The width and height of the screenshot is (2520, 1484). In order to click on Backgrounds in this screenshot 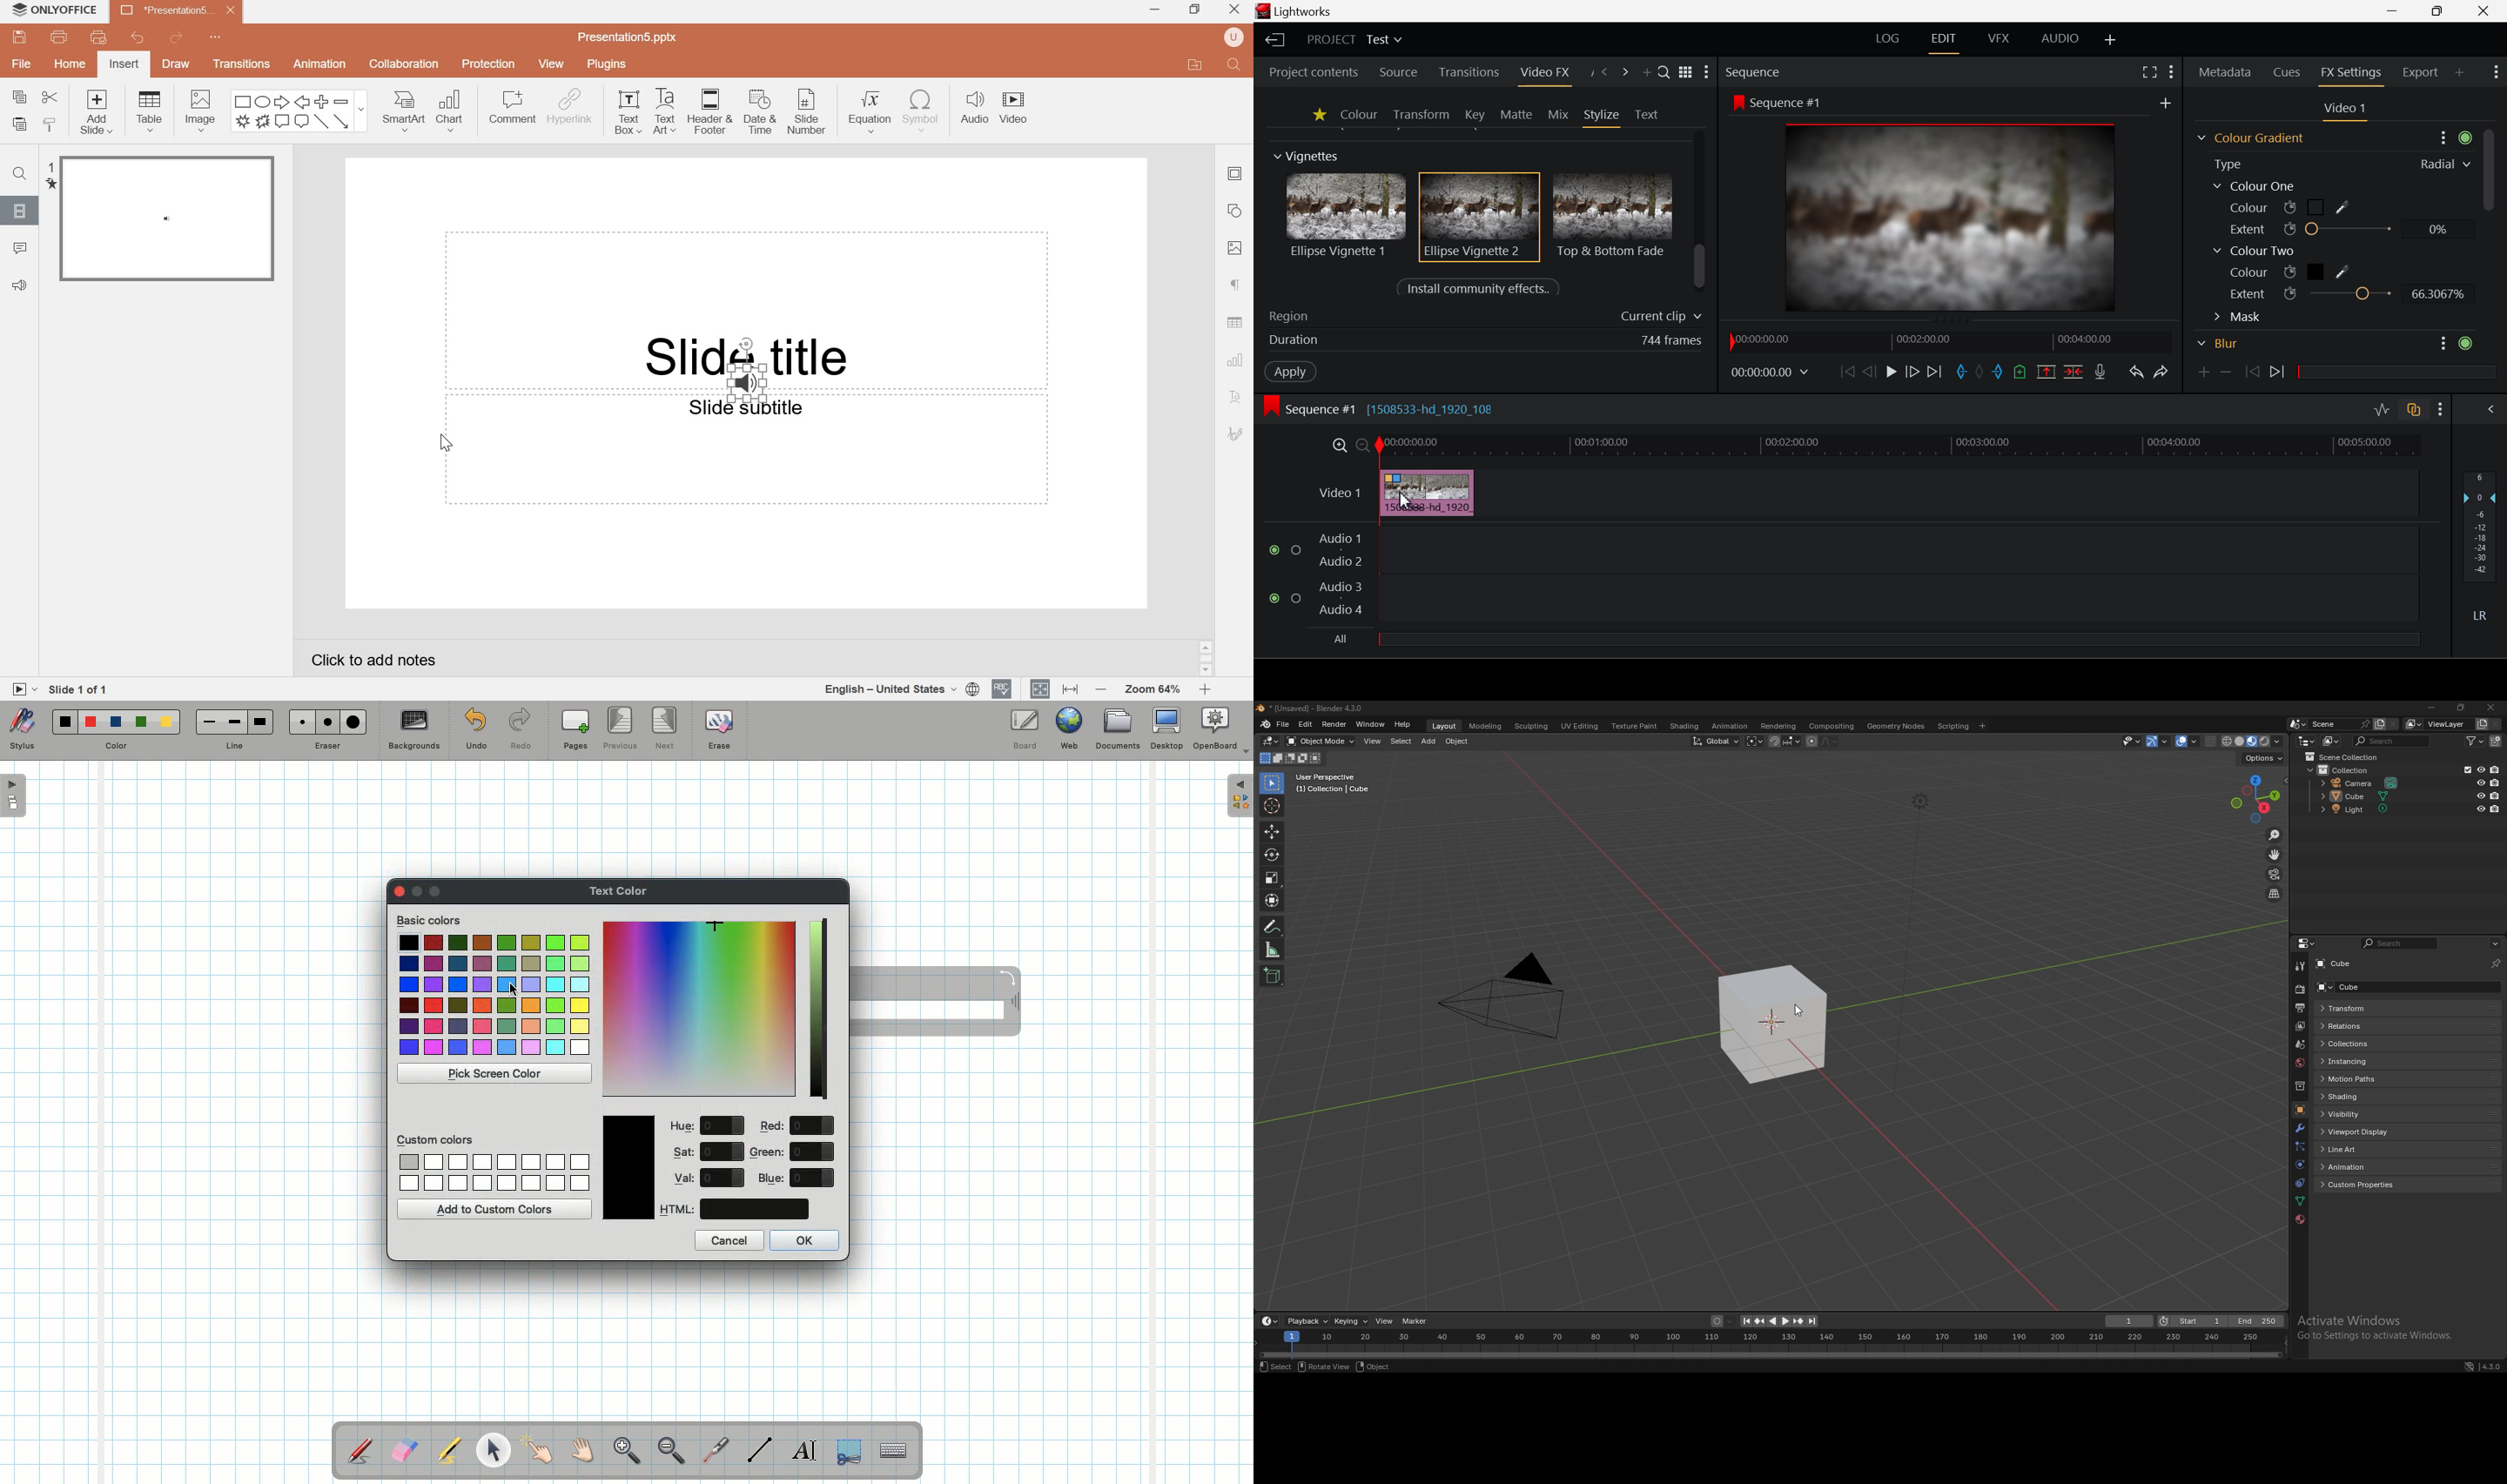, I will do `click(413, 730)`.